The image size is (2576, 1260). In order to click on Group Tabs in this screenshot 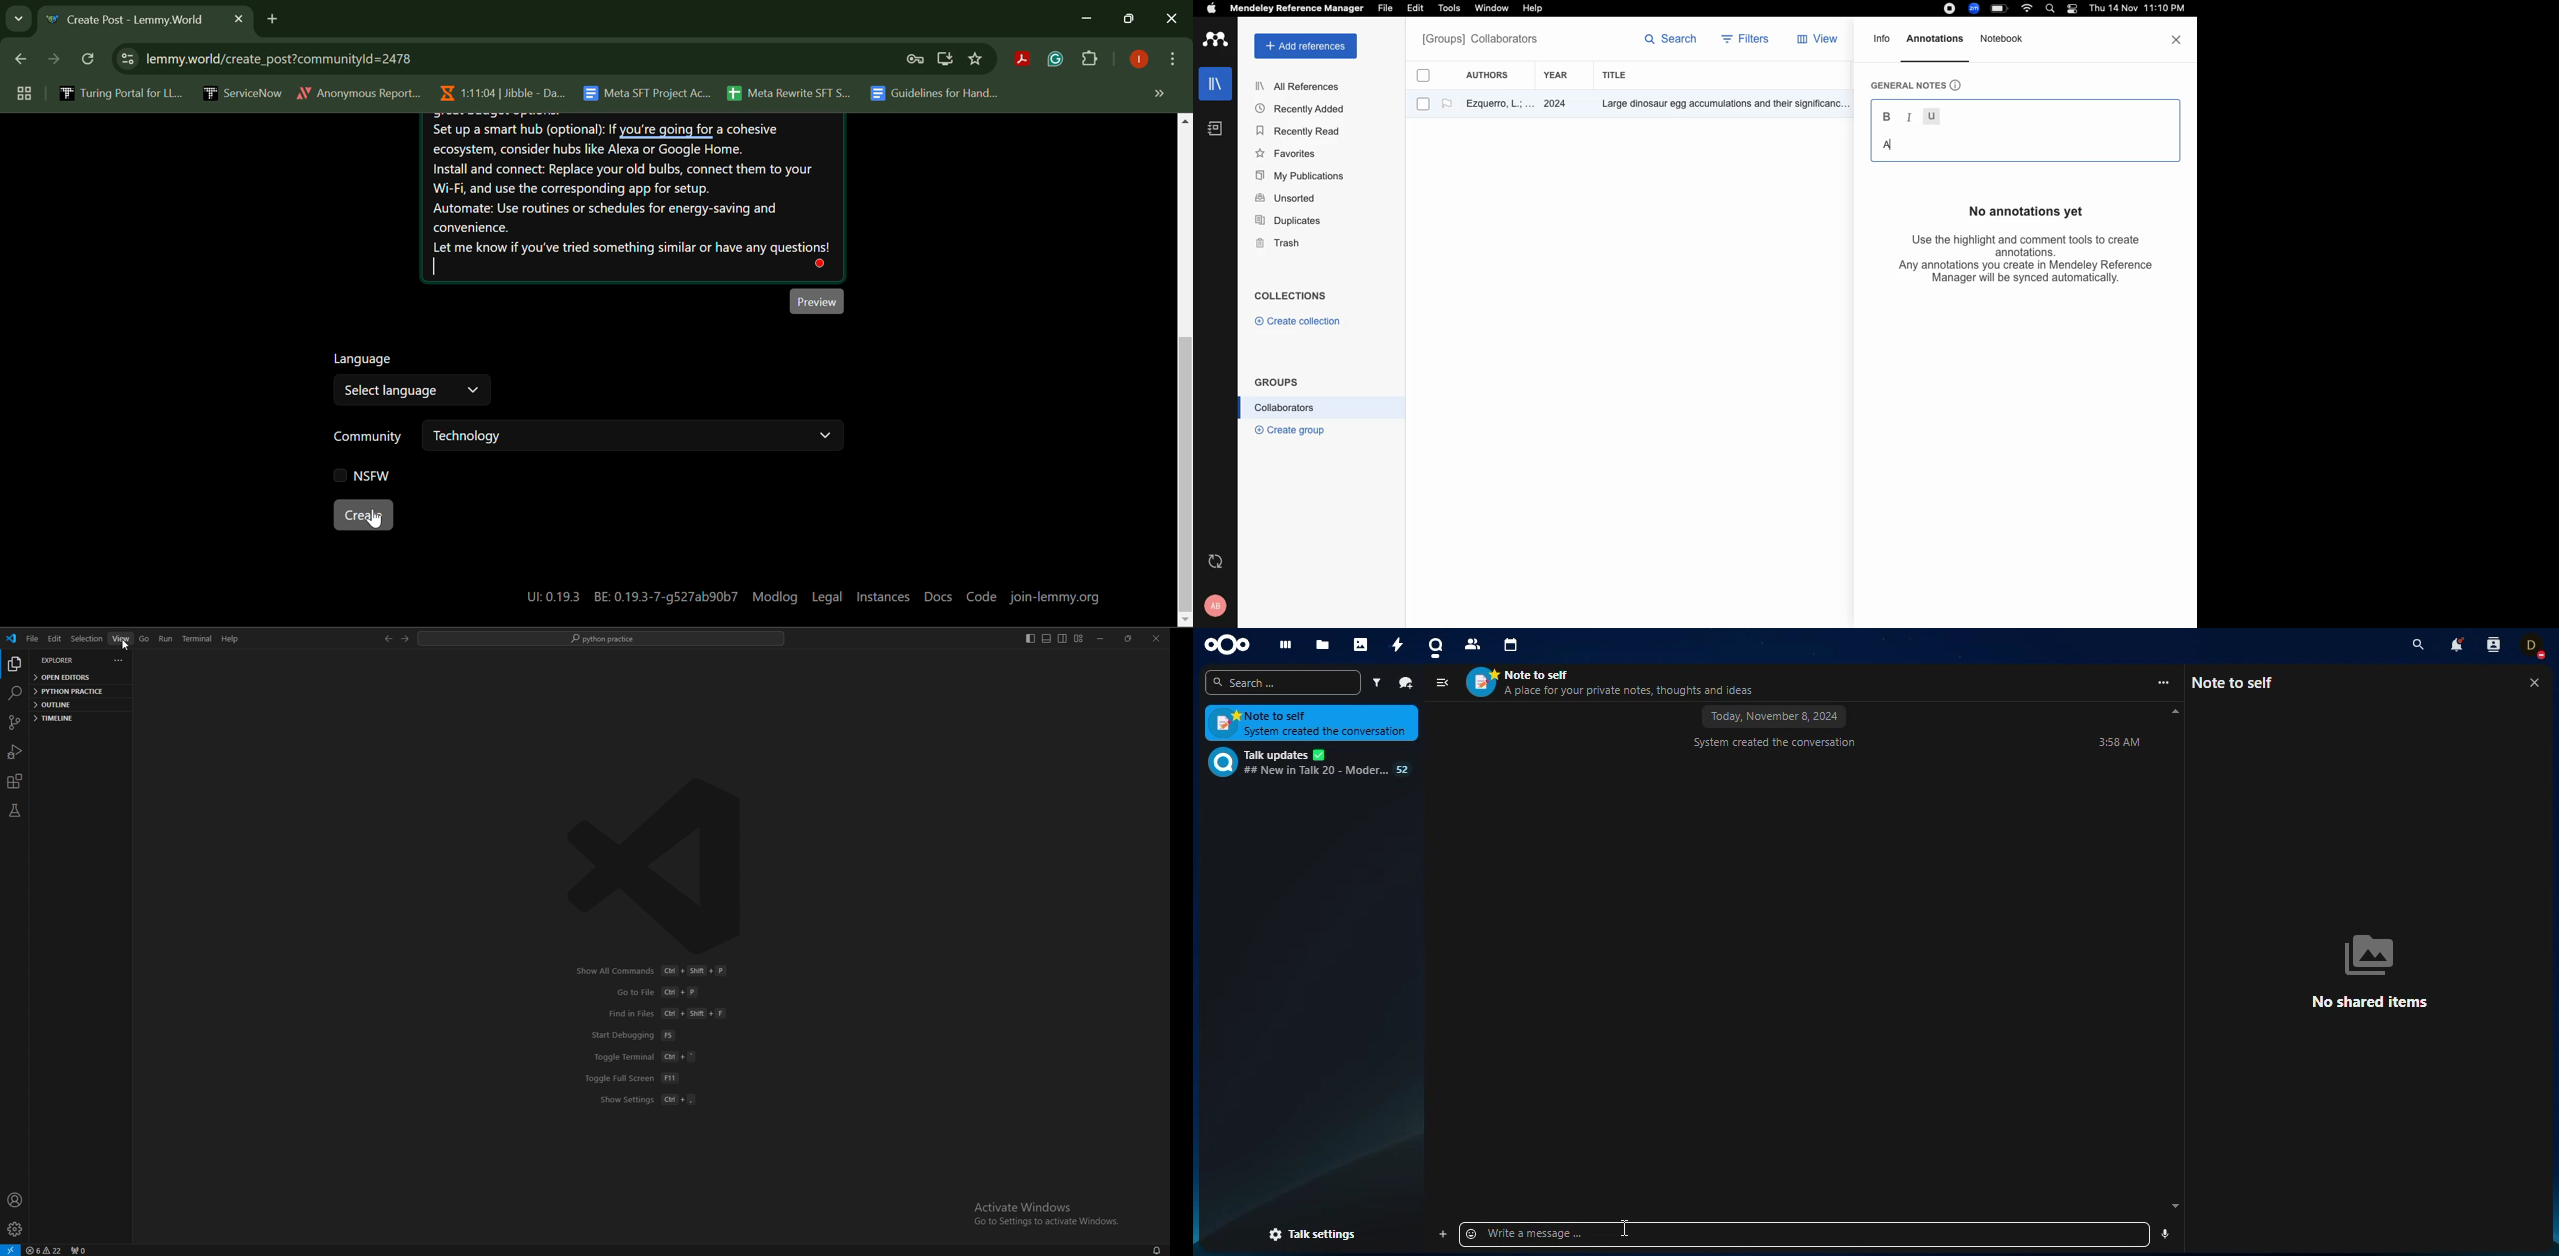, I will do `click(24, 93)`.